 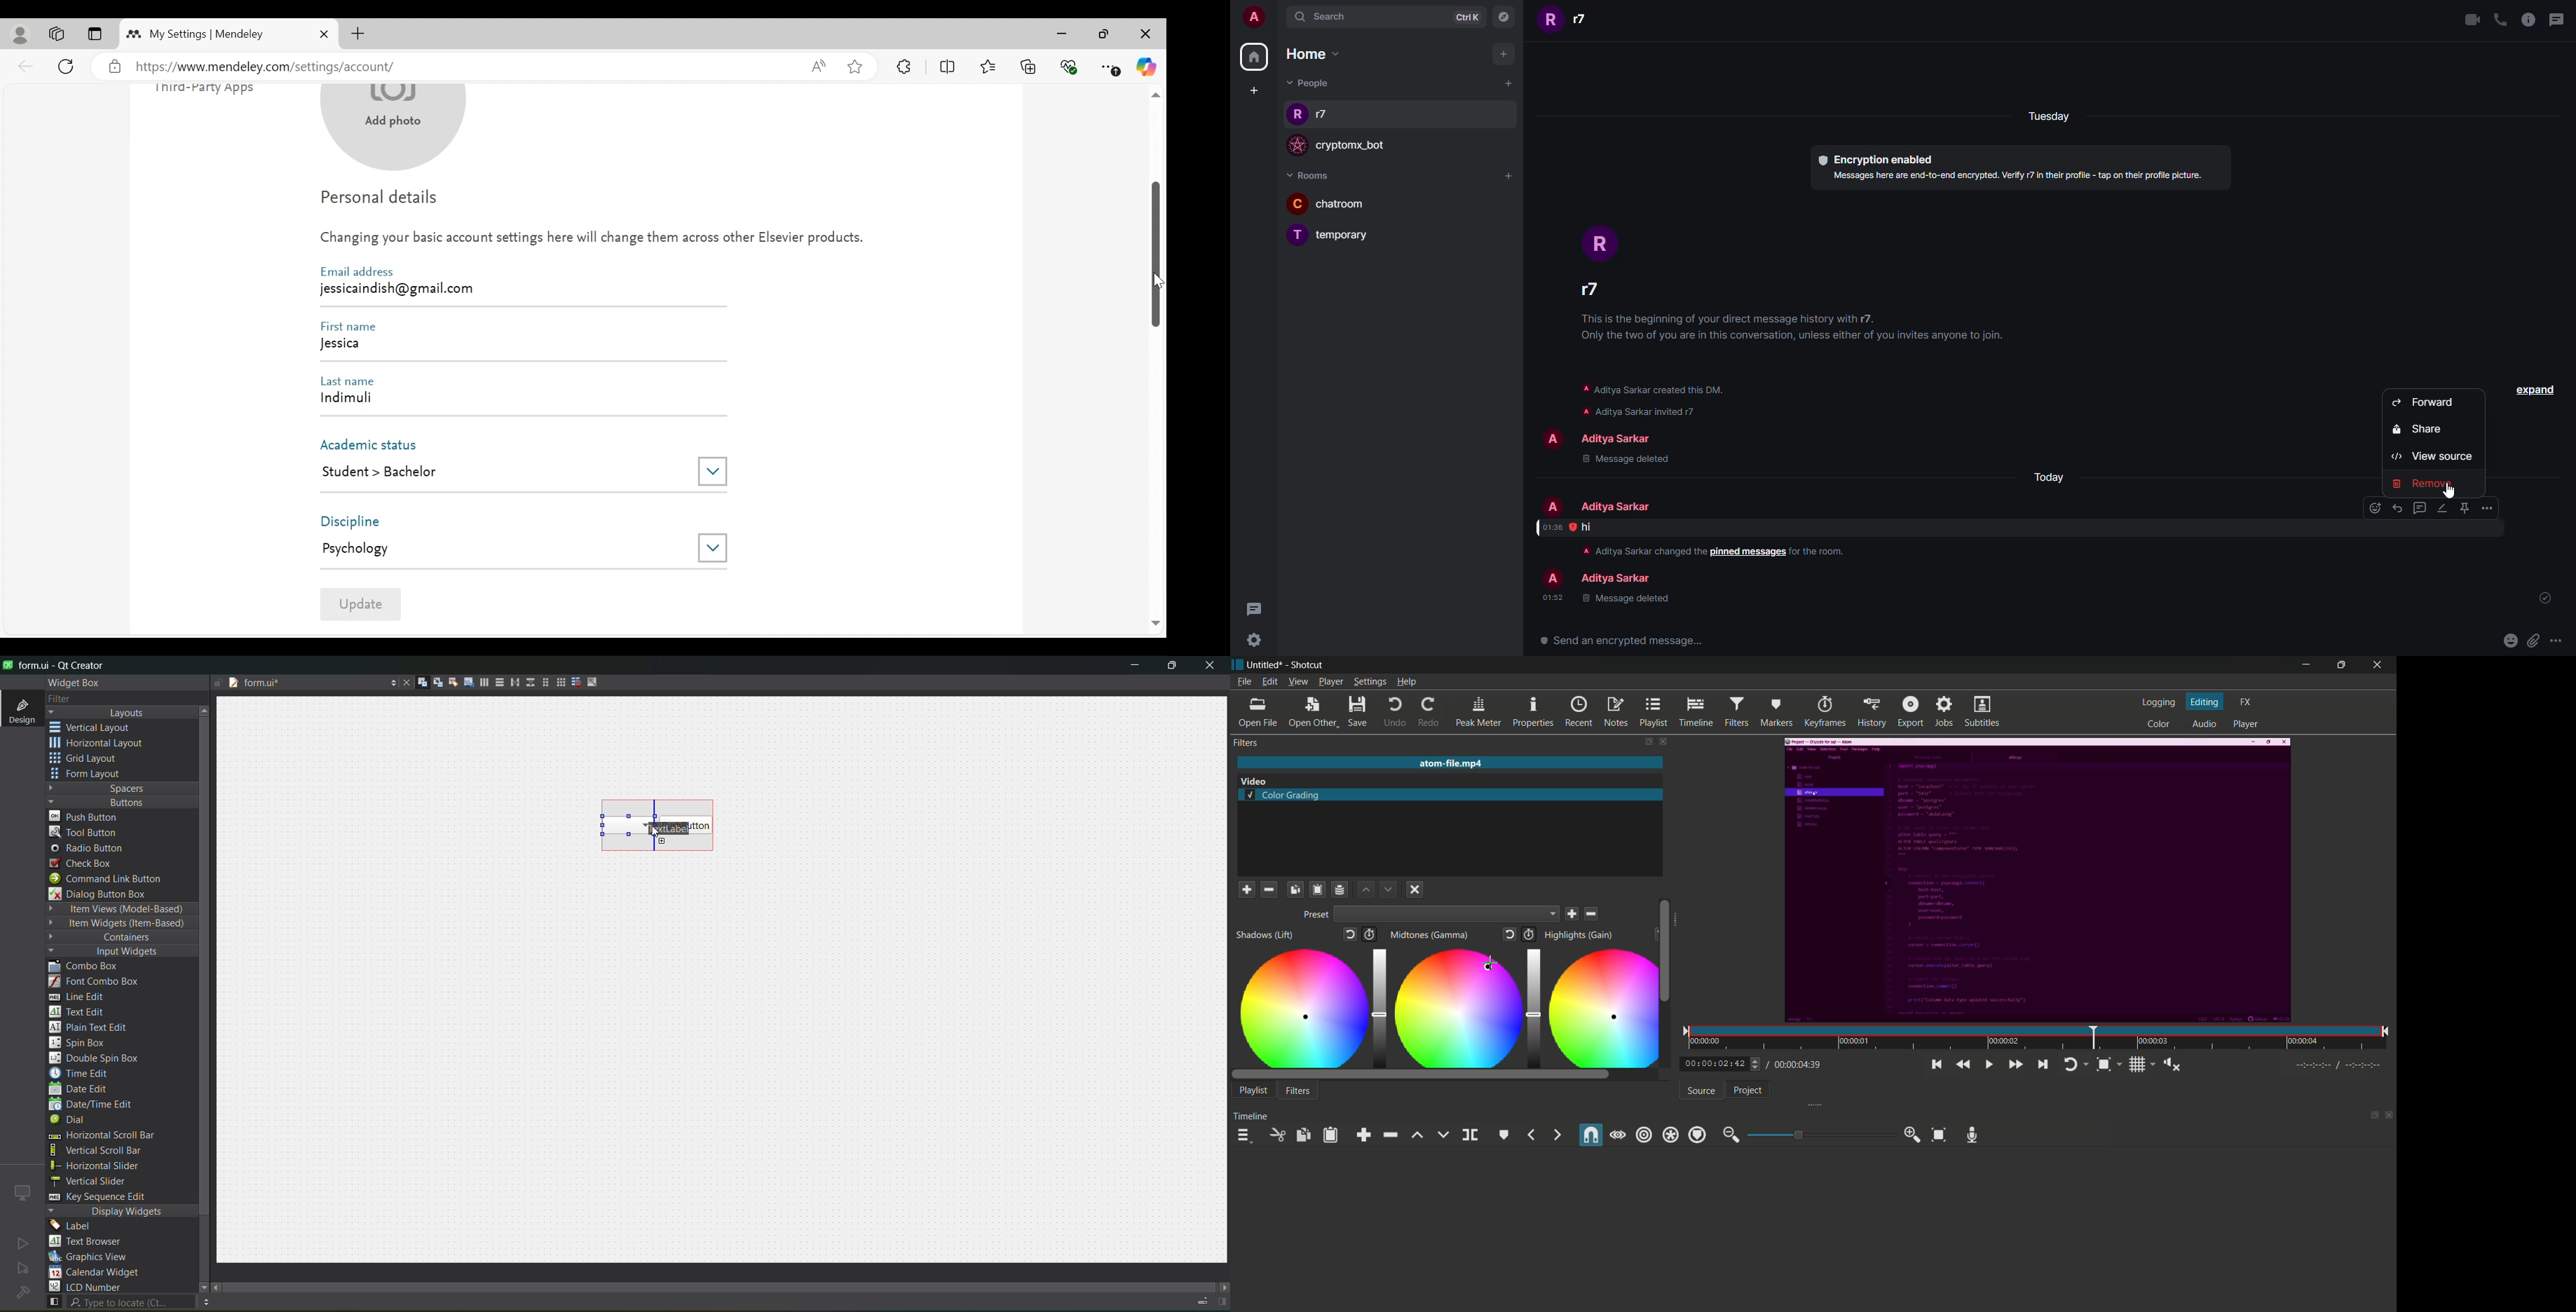 What do you see at coordinates (1747, 1090) in the screenshot?
I see `project` at bounding box center [1747, 1090].